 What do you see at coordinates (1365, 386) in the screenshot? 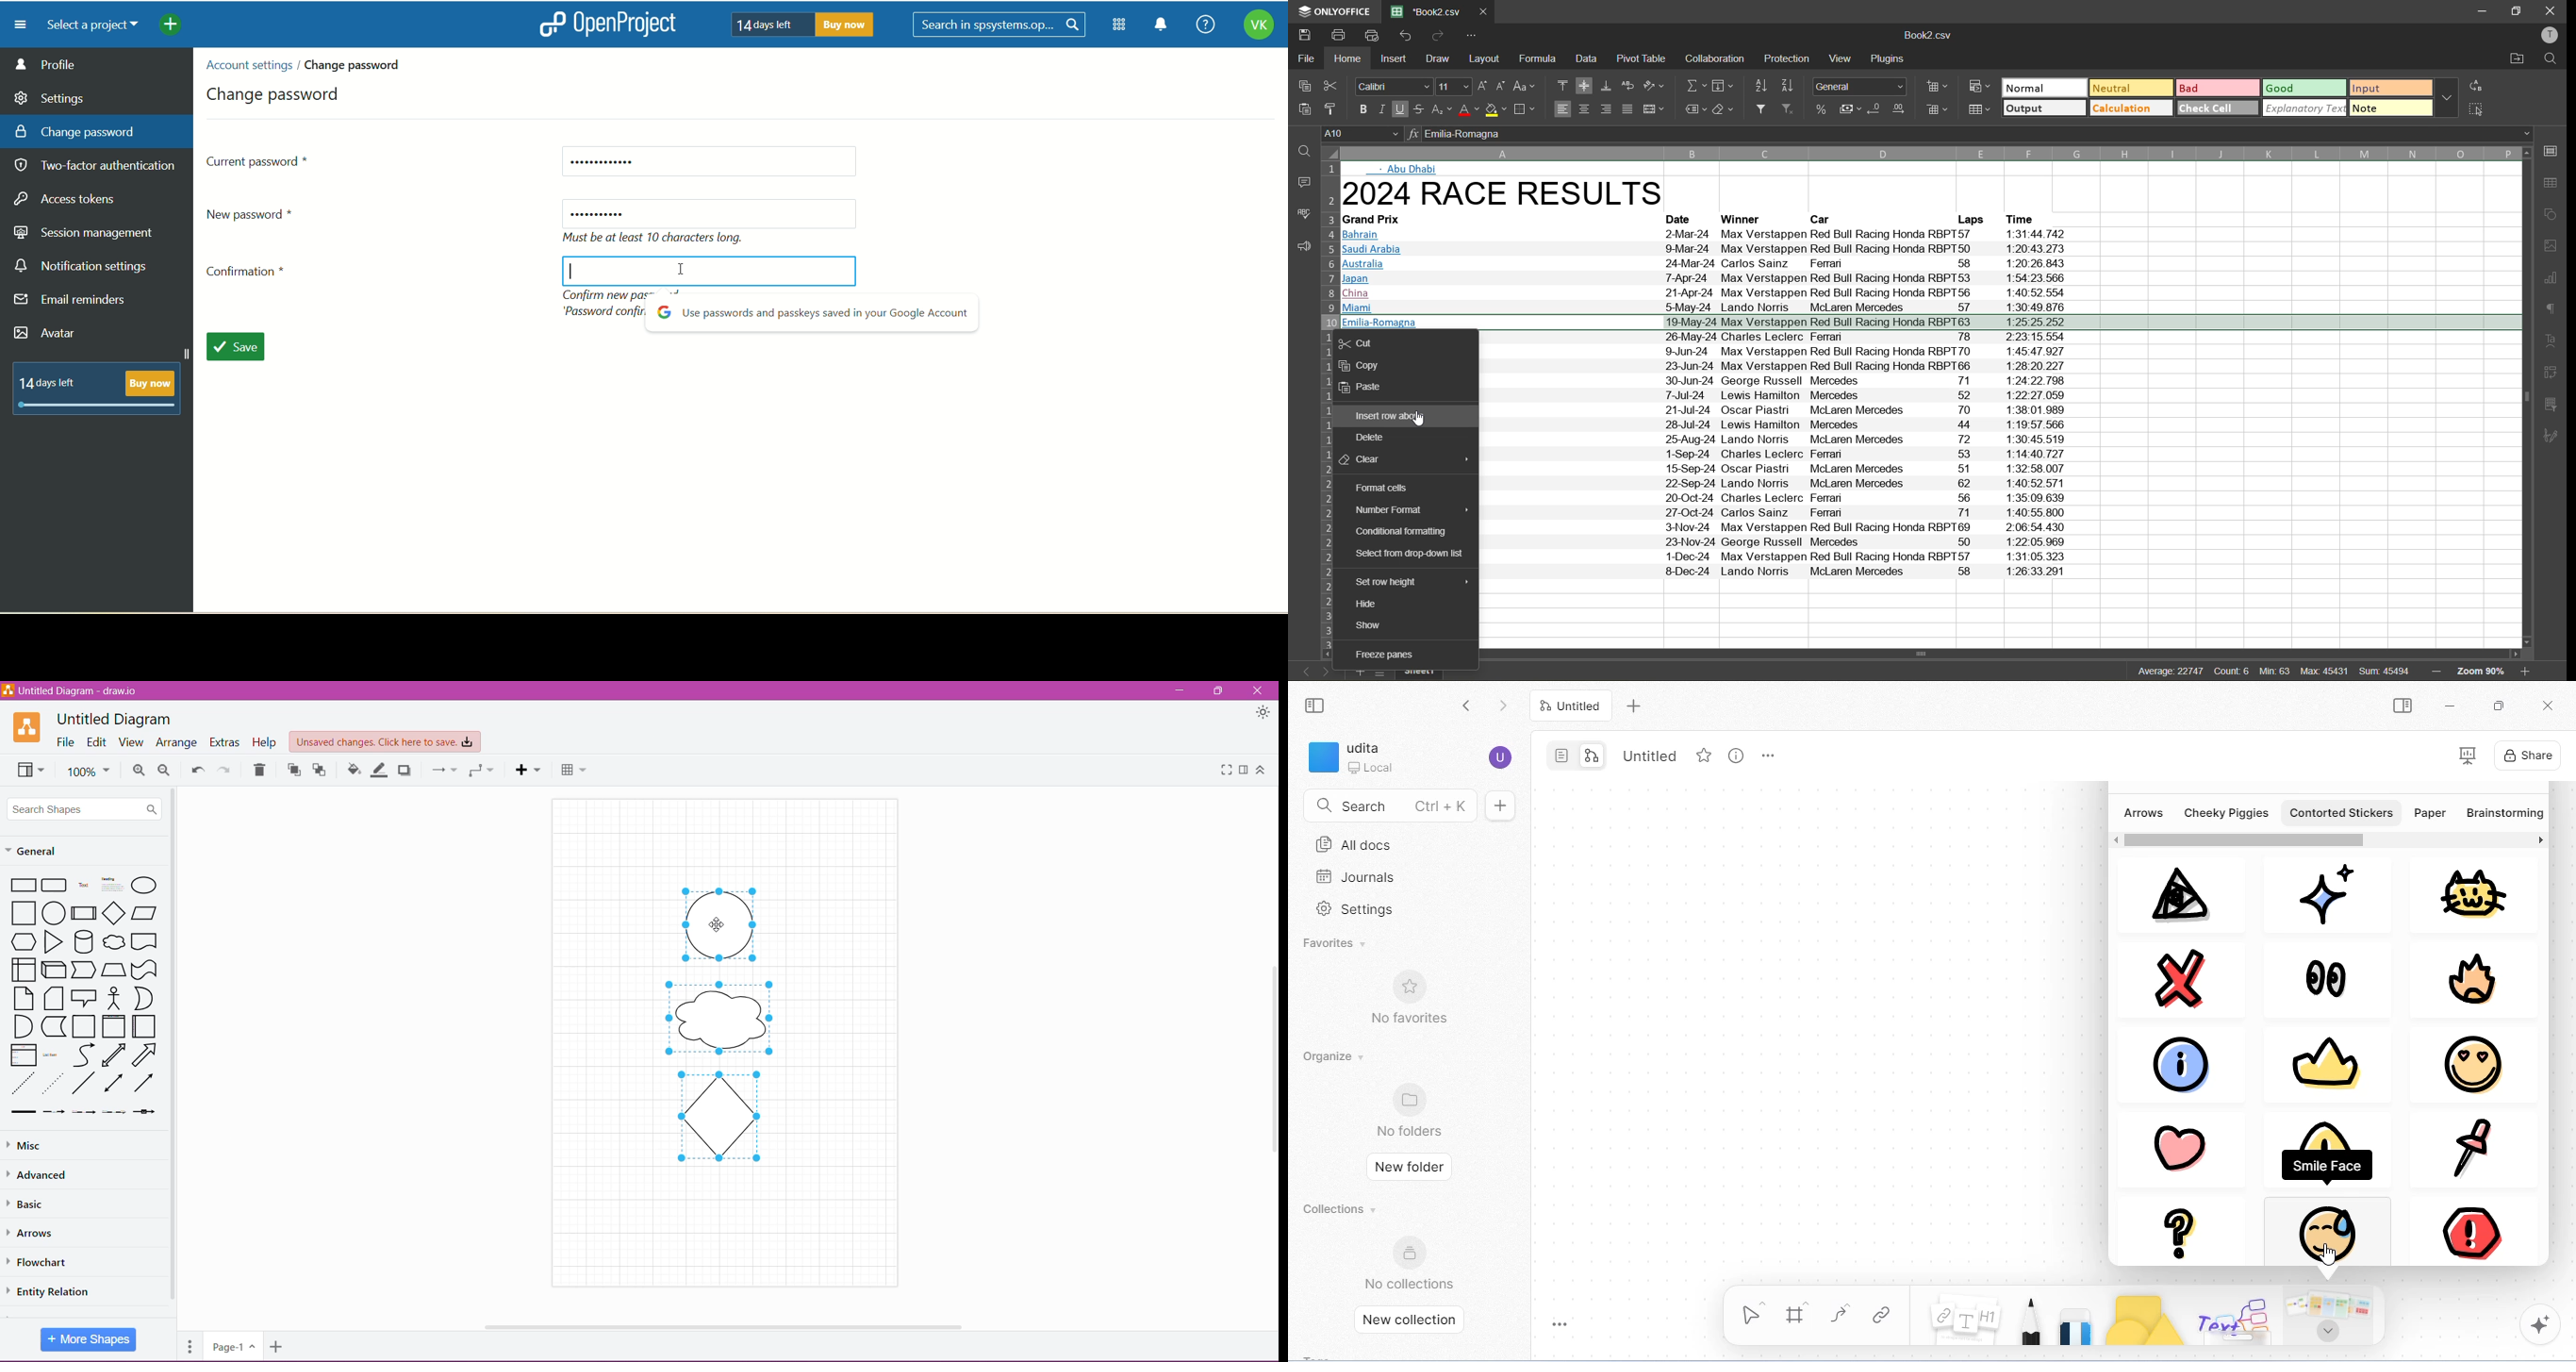
I see `paste` at bounding box center [1365, 386].